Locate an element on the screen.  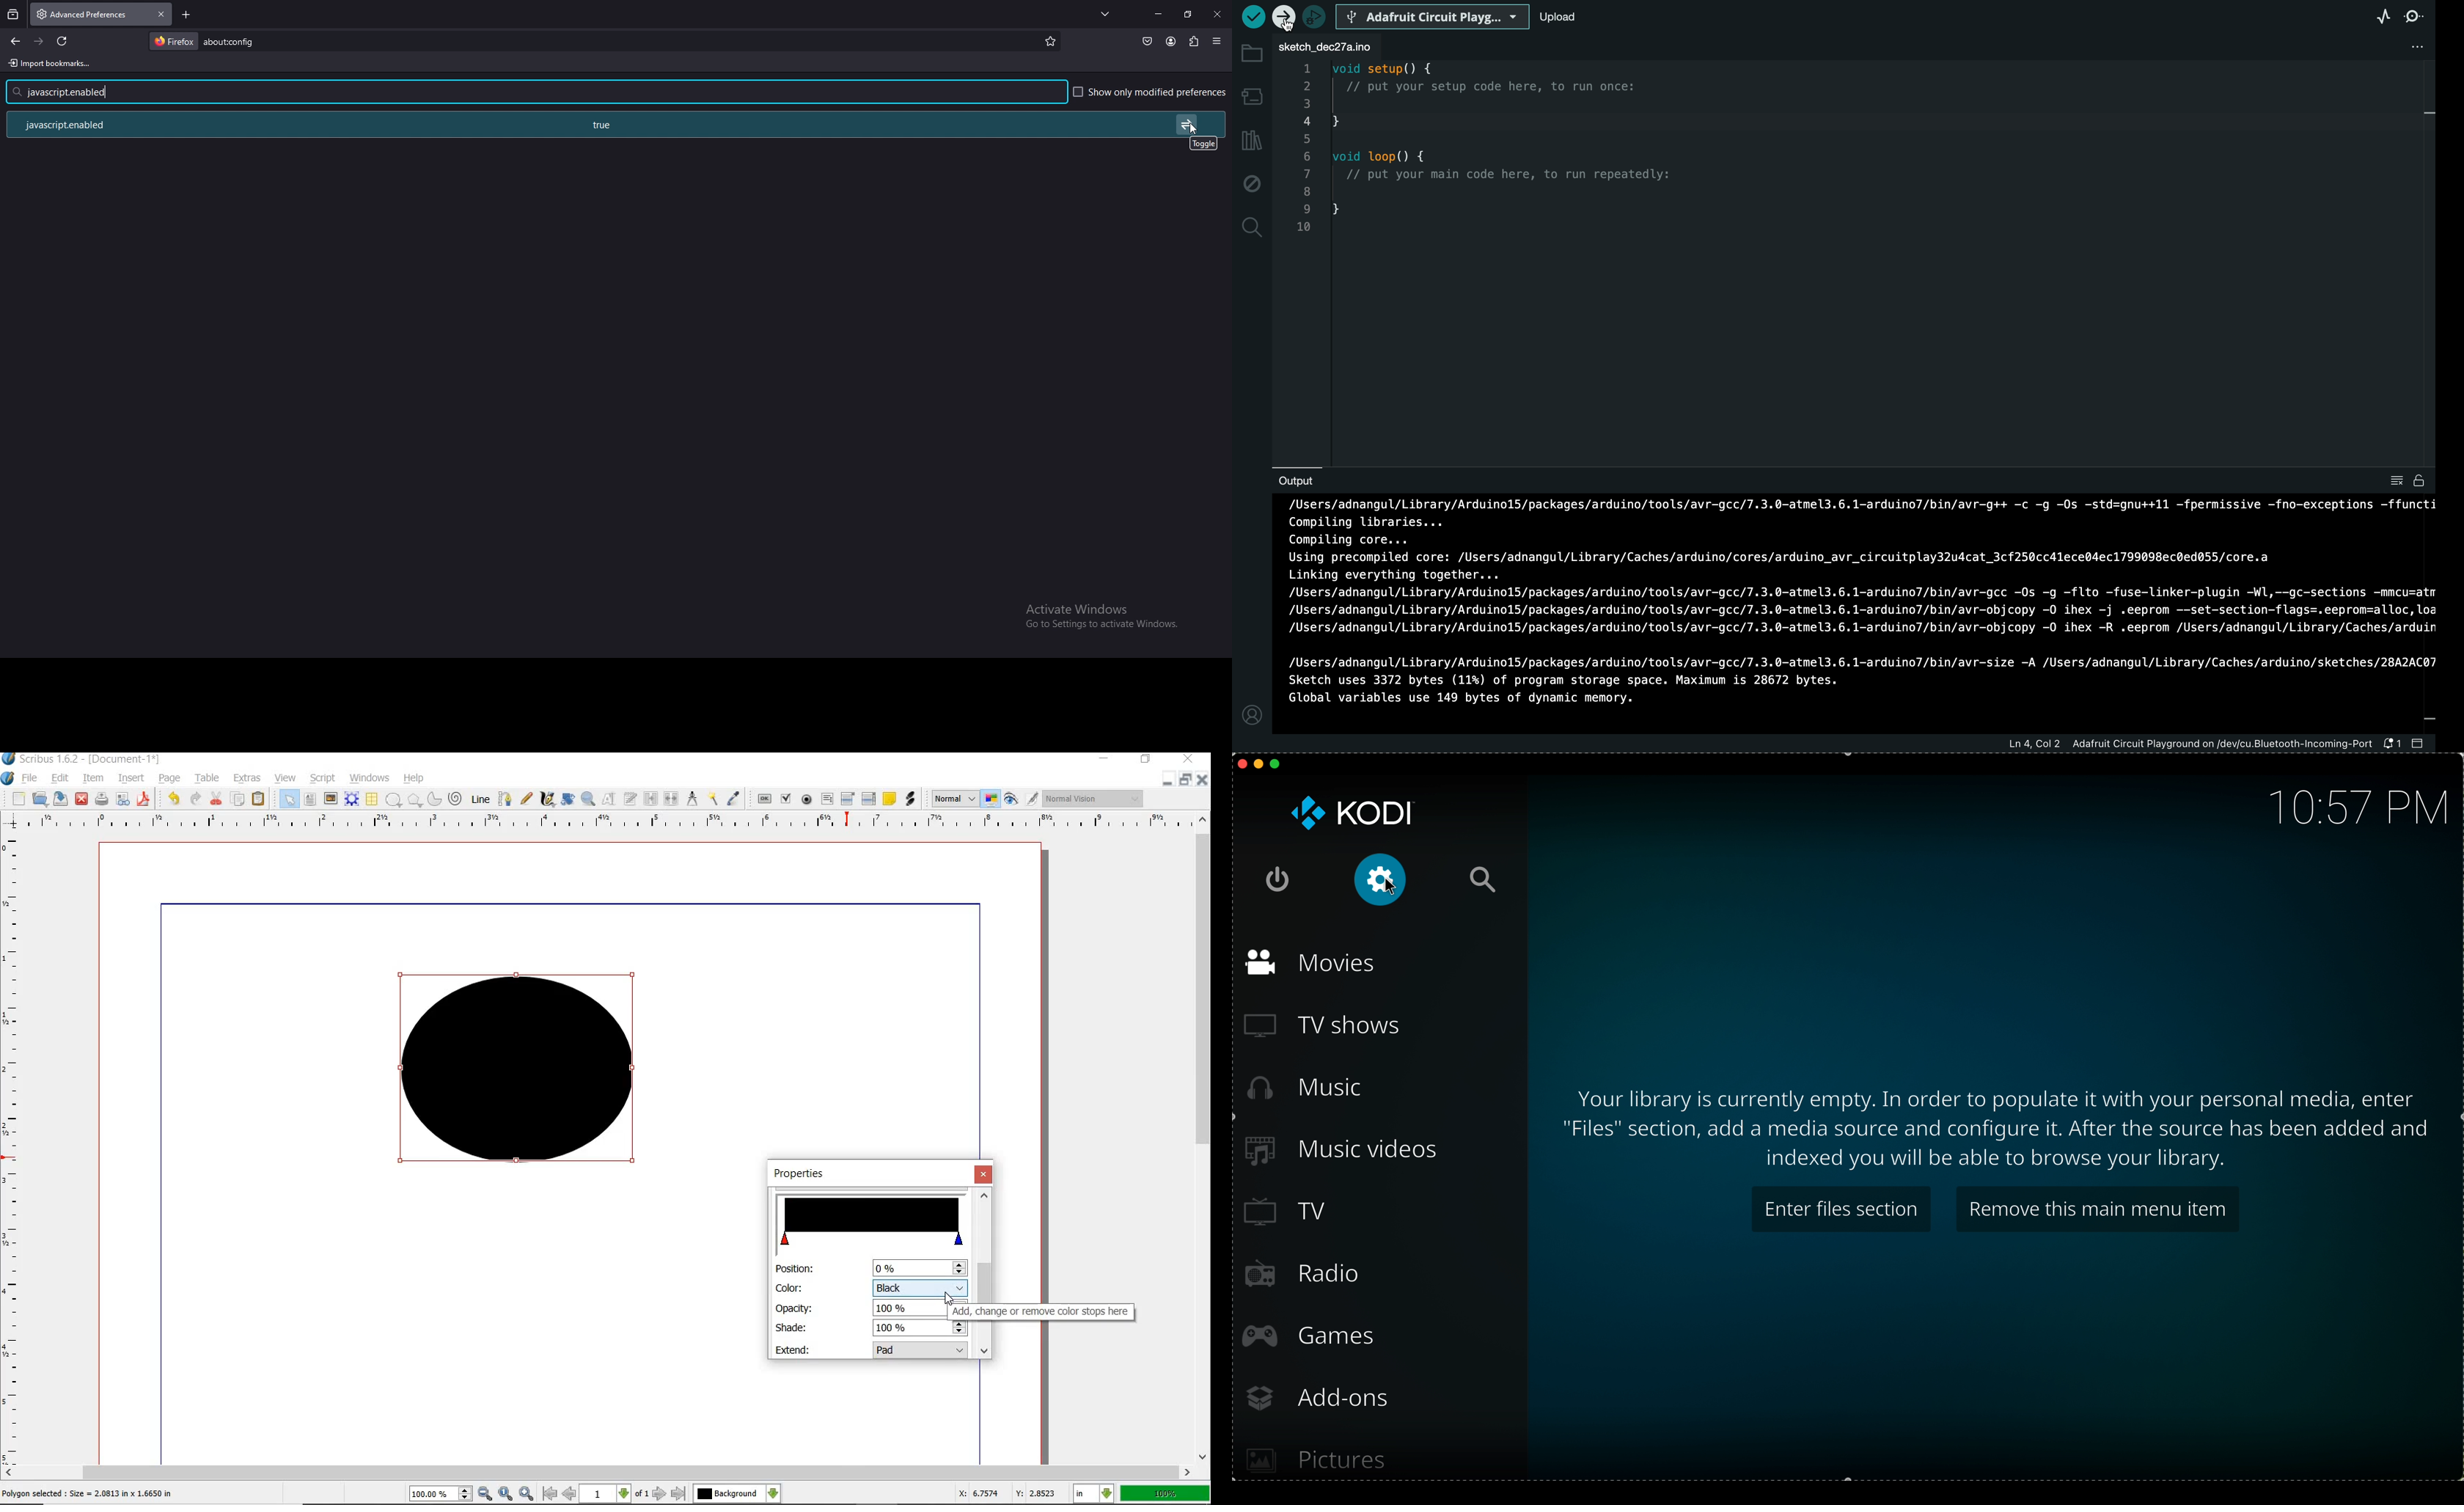
LINK TEXT FRAME is located at coordinates (651, 798).